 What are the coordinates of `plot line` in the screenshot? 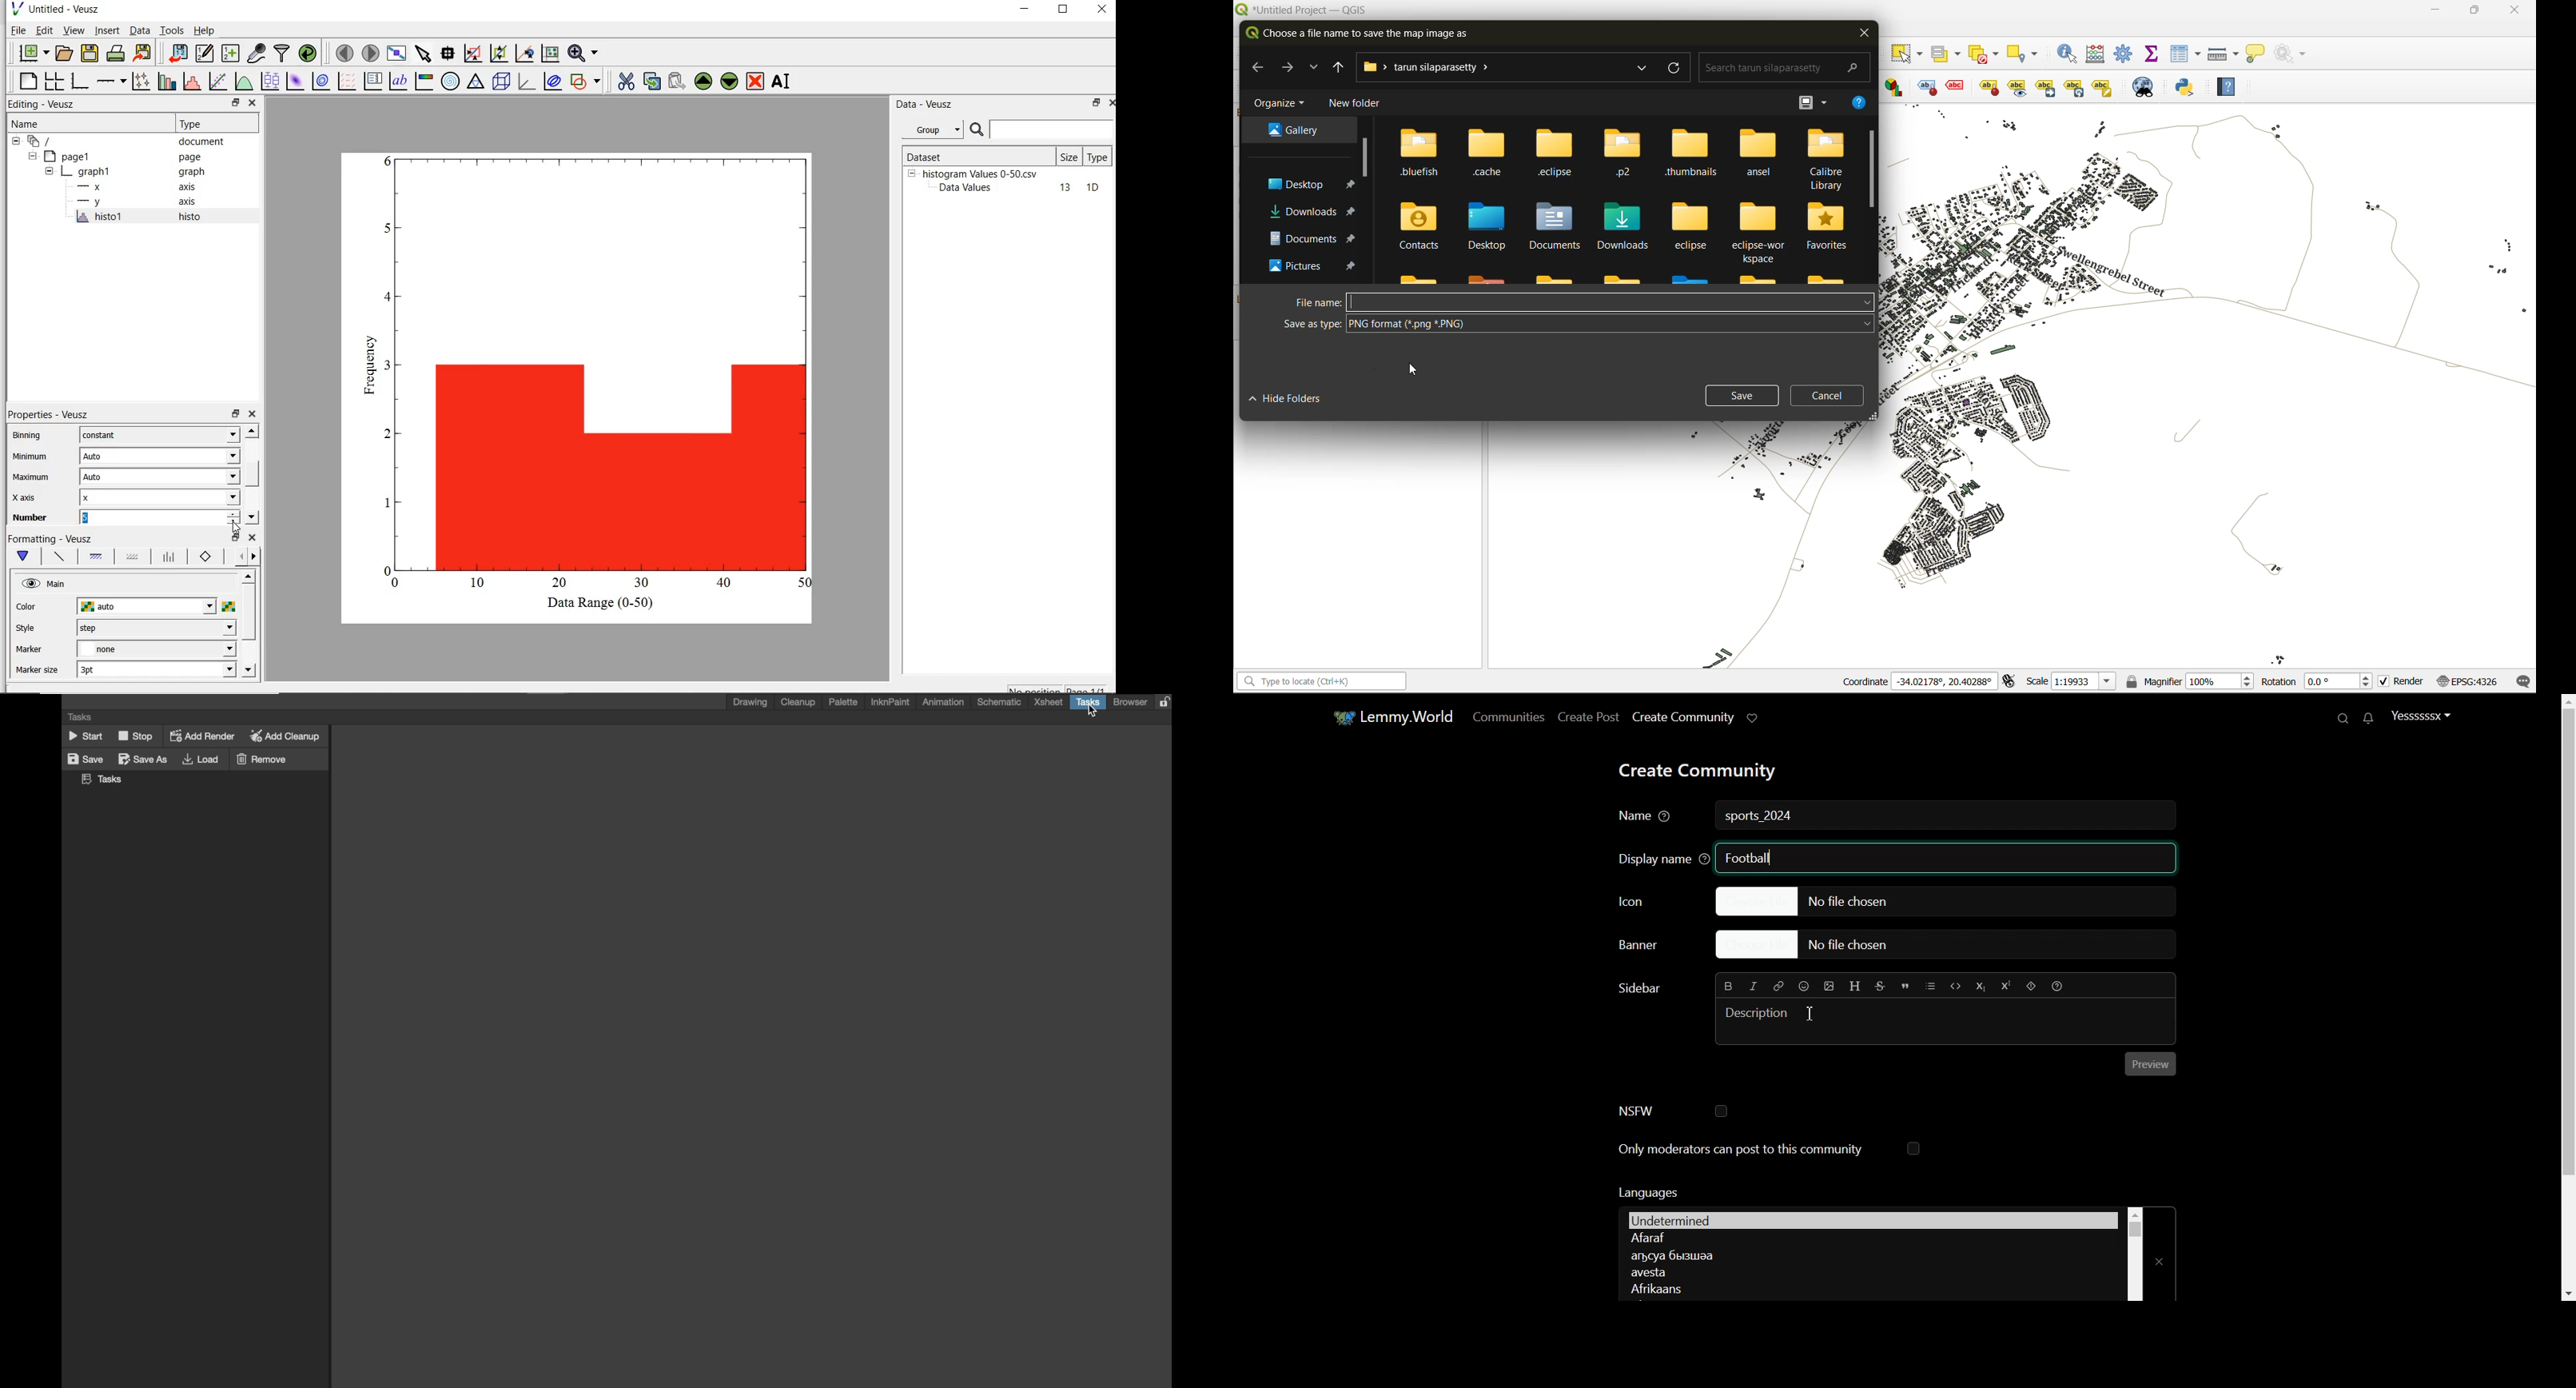 It's located at (58, 558).